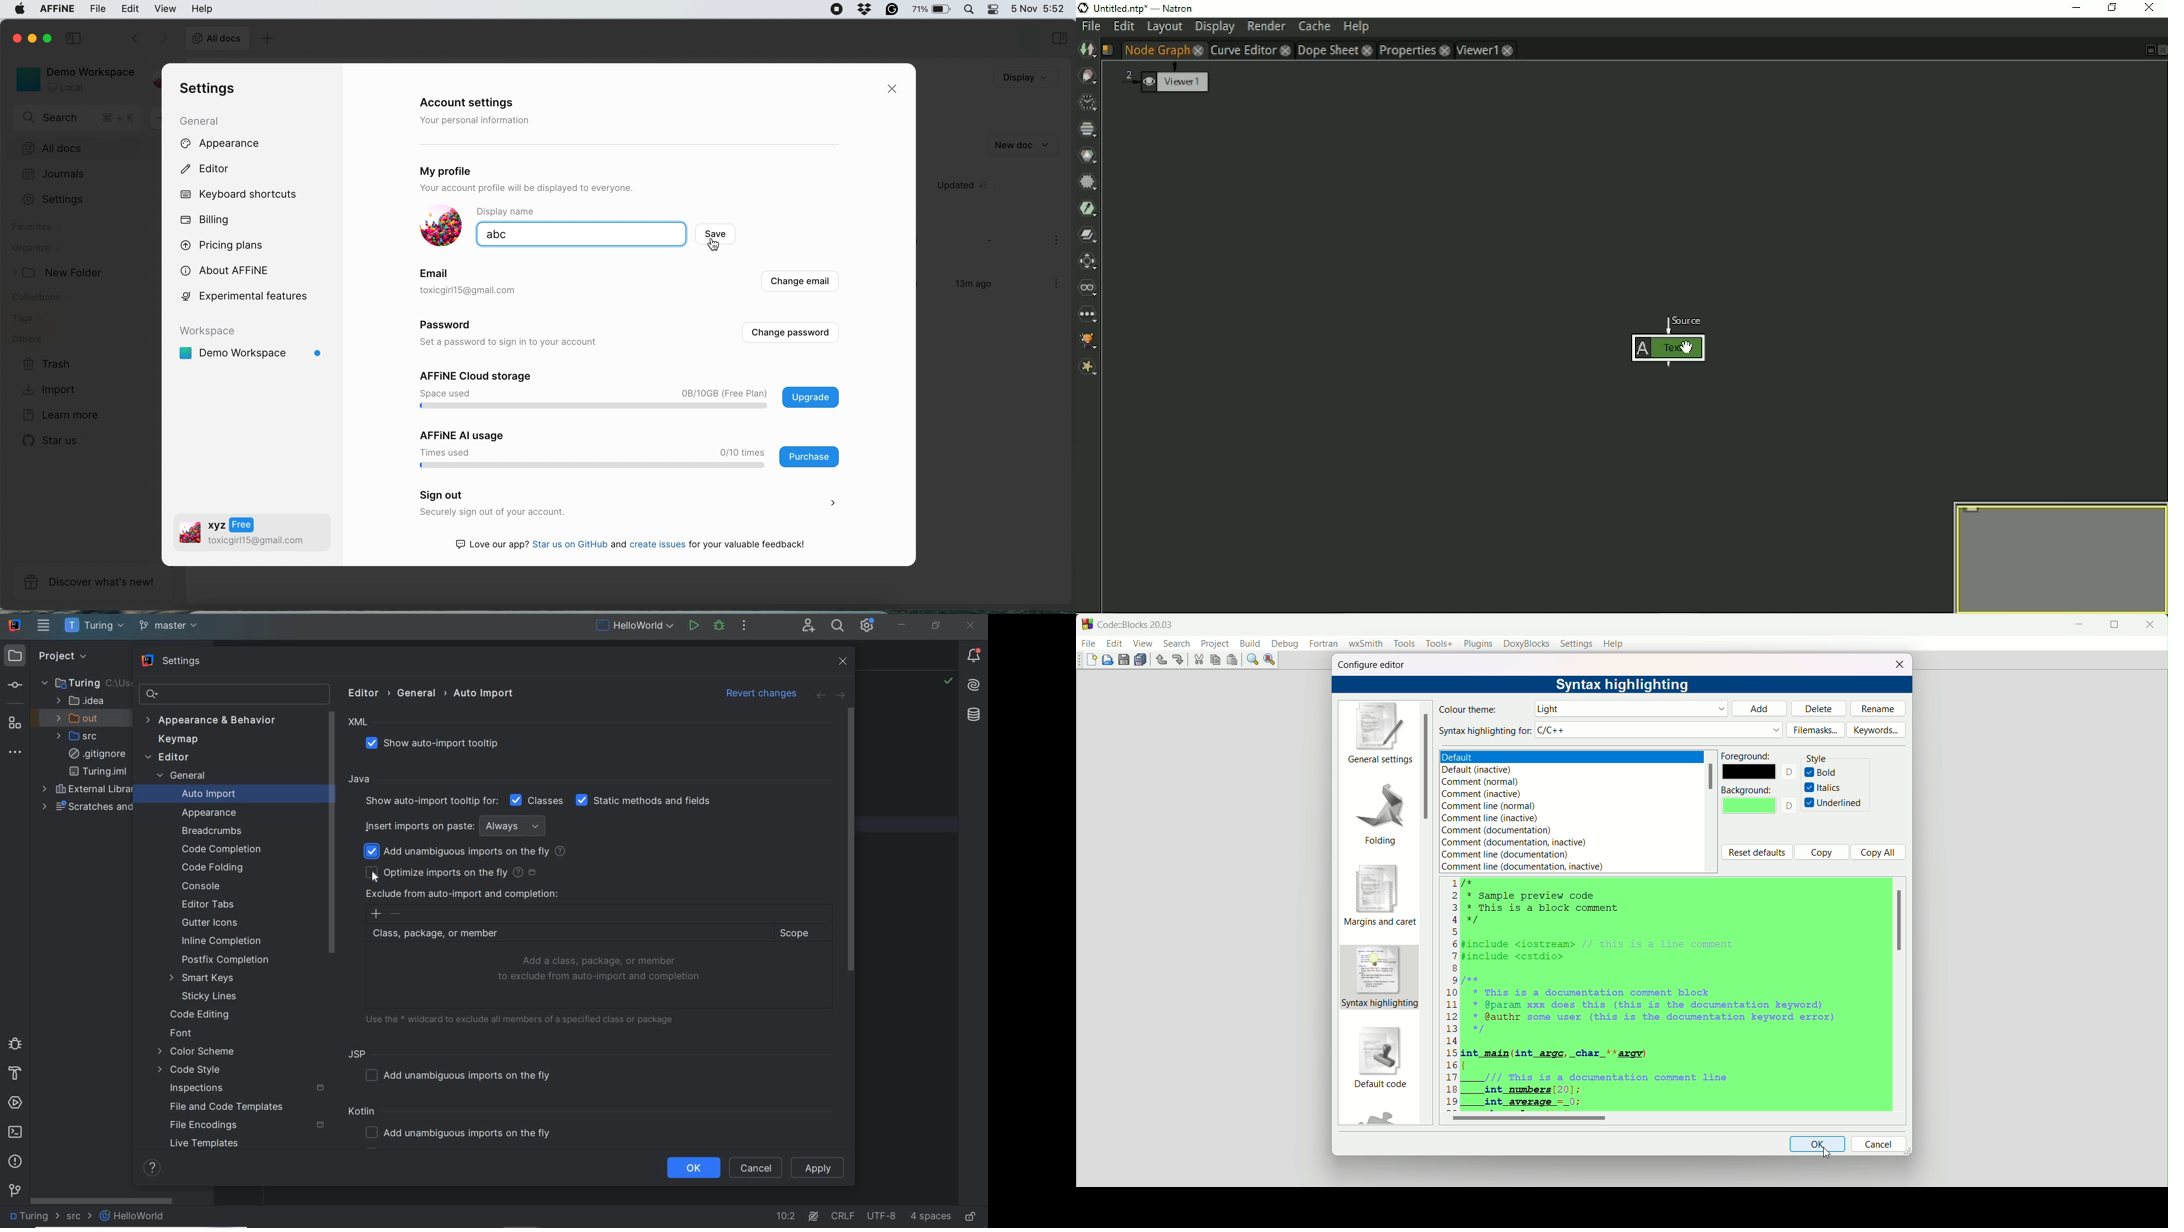  I want to click on password, so click(451, 327).